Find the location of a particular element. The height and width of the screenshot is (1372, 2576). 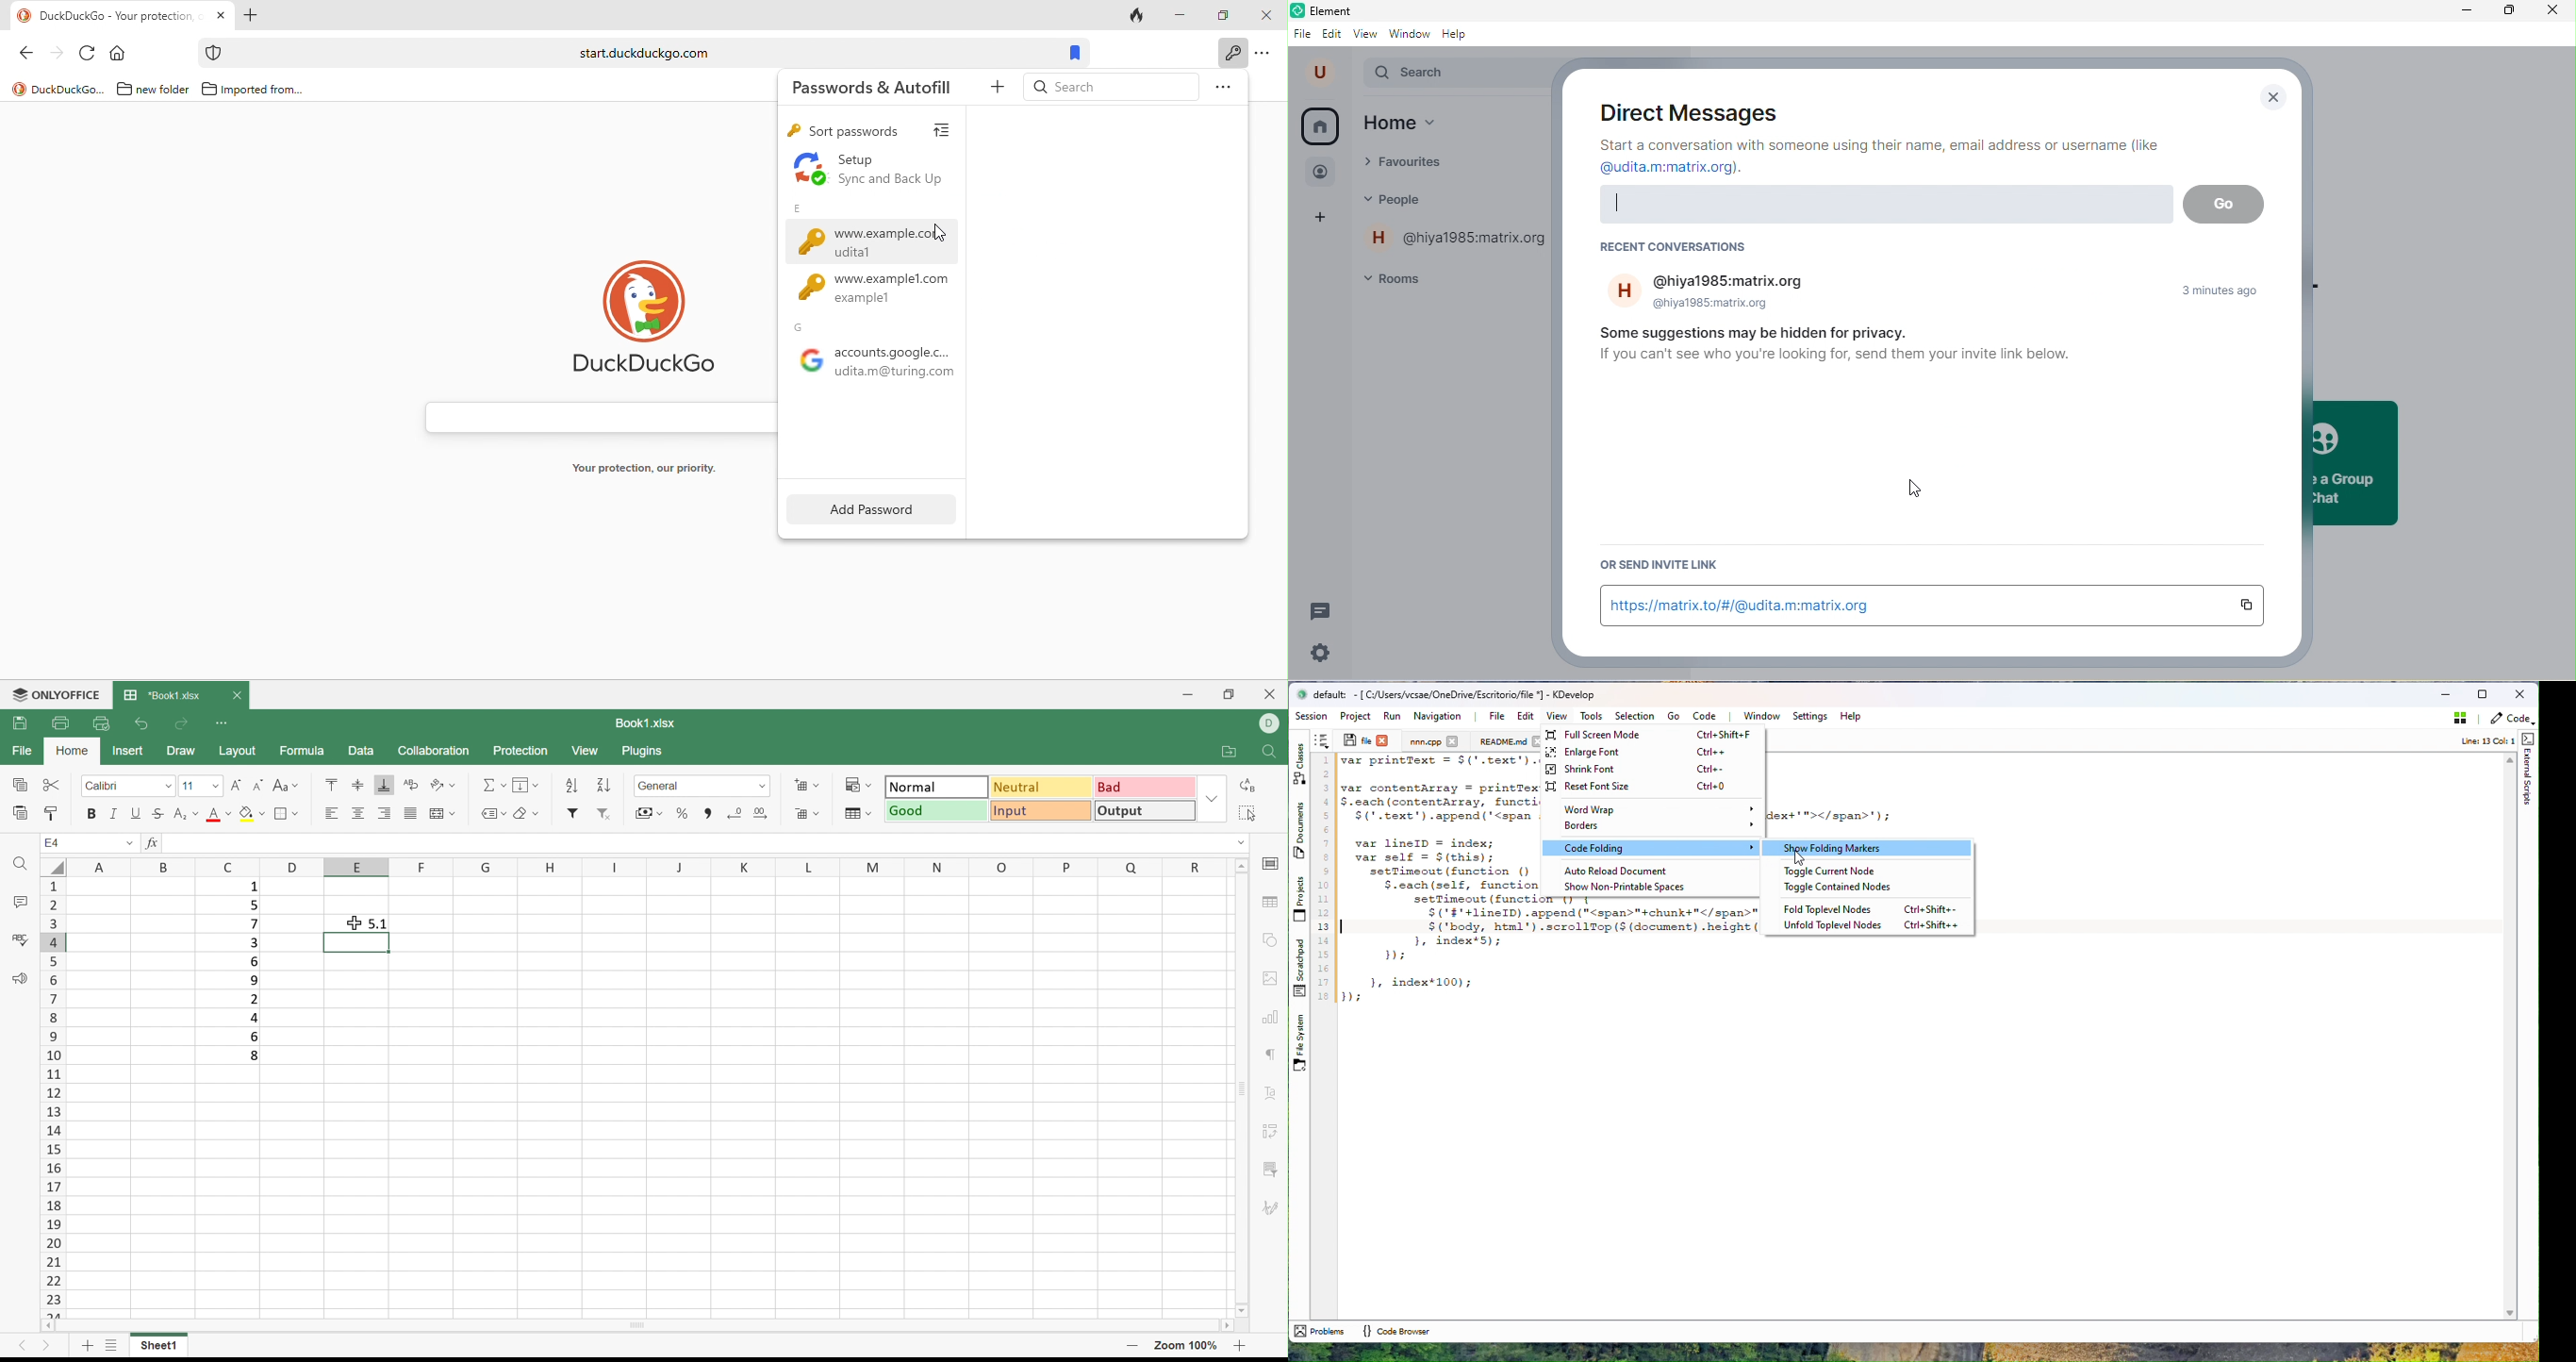

Scroll Right is located at coordinates (1226, 1326).